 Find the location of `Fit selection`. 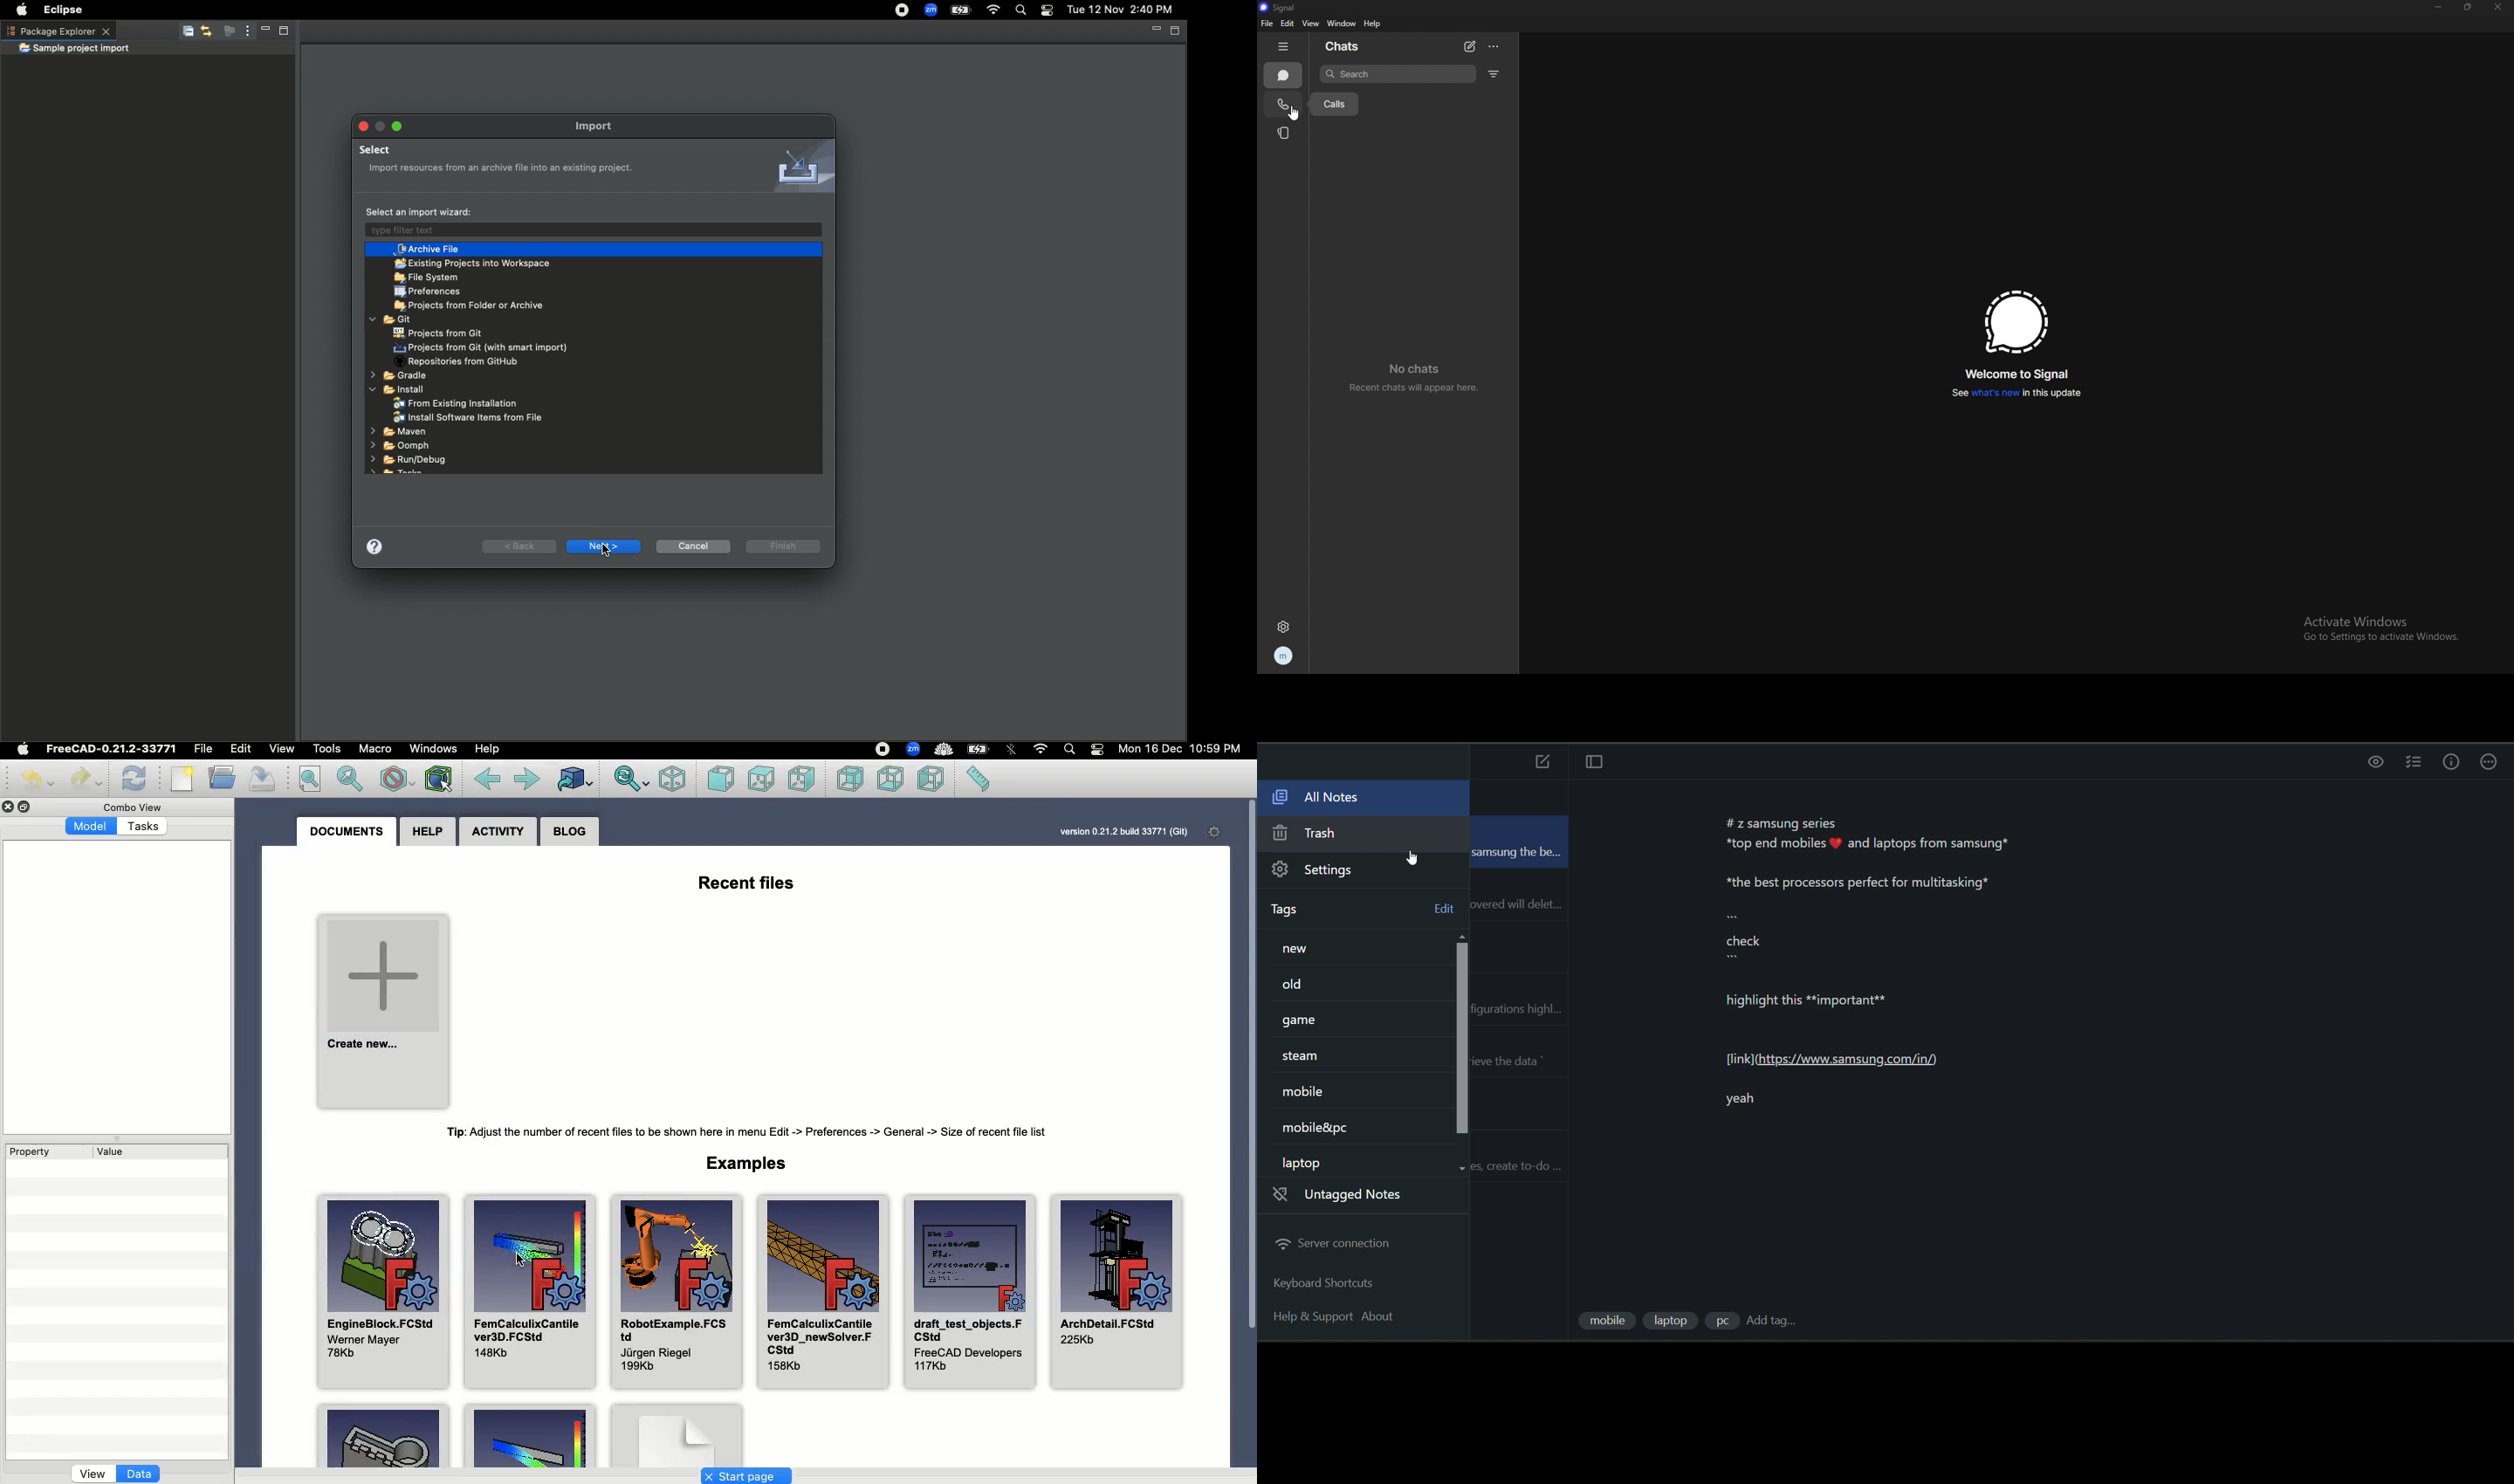

Fit selection is located at coordinates (349, 780).